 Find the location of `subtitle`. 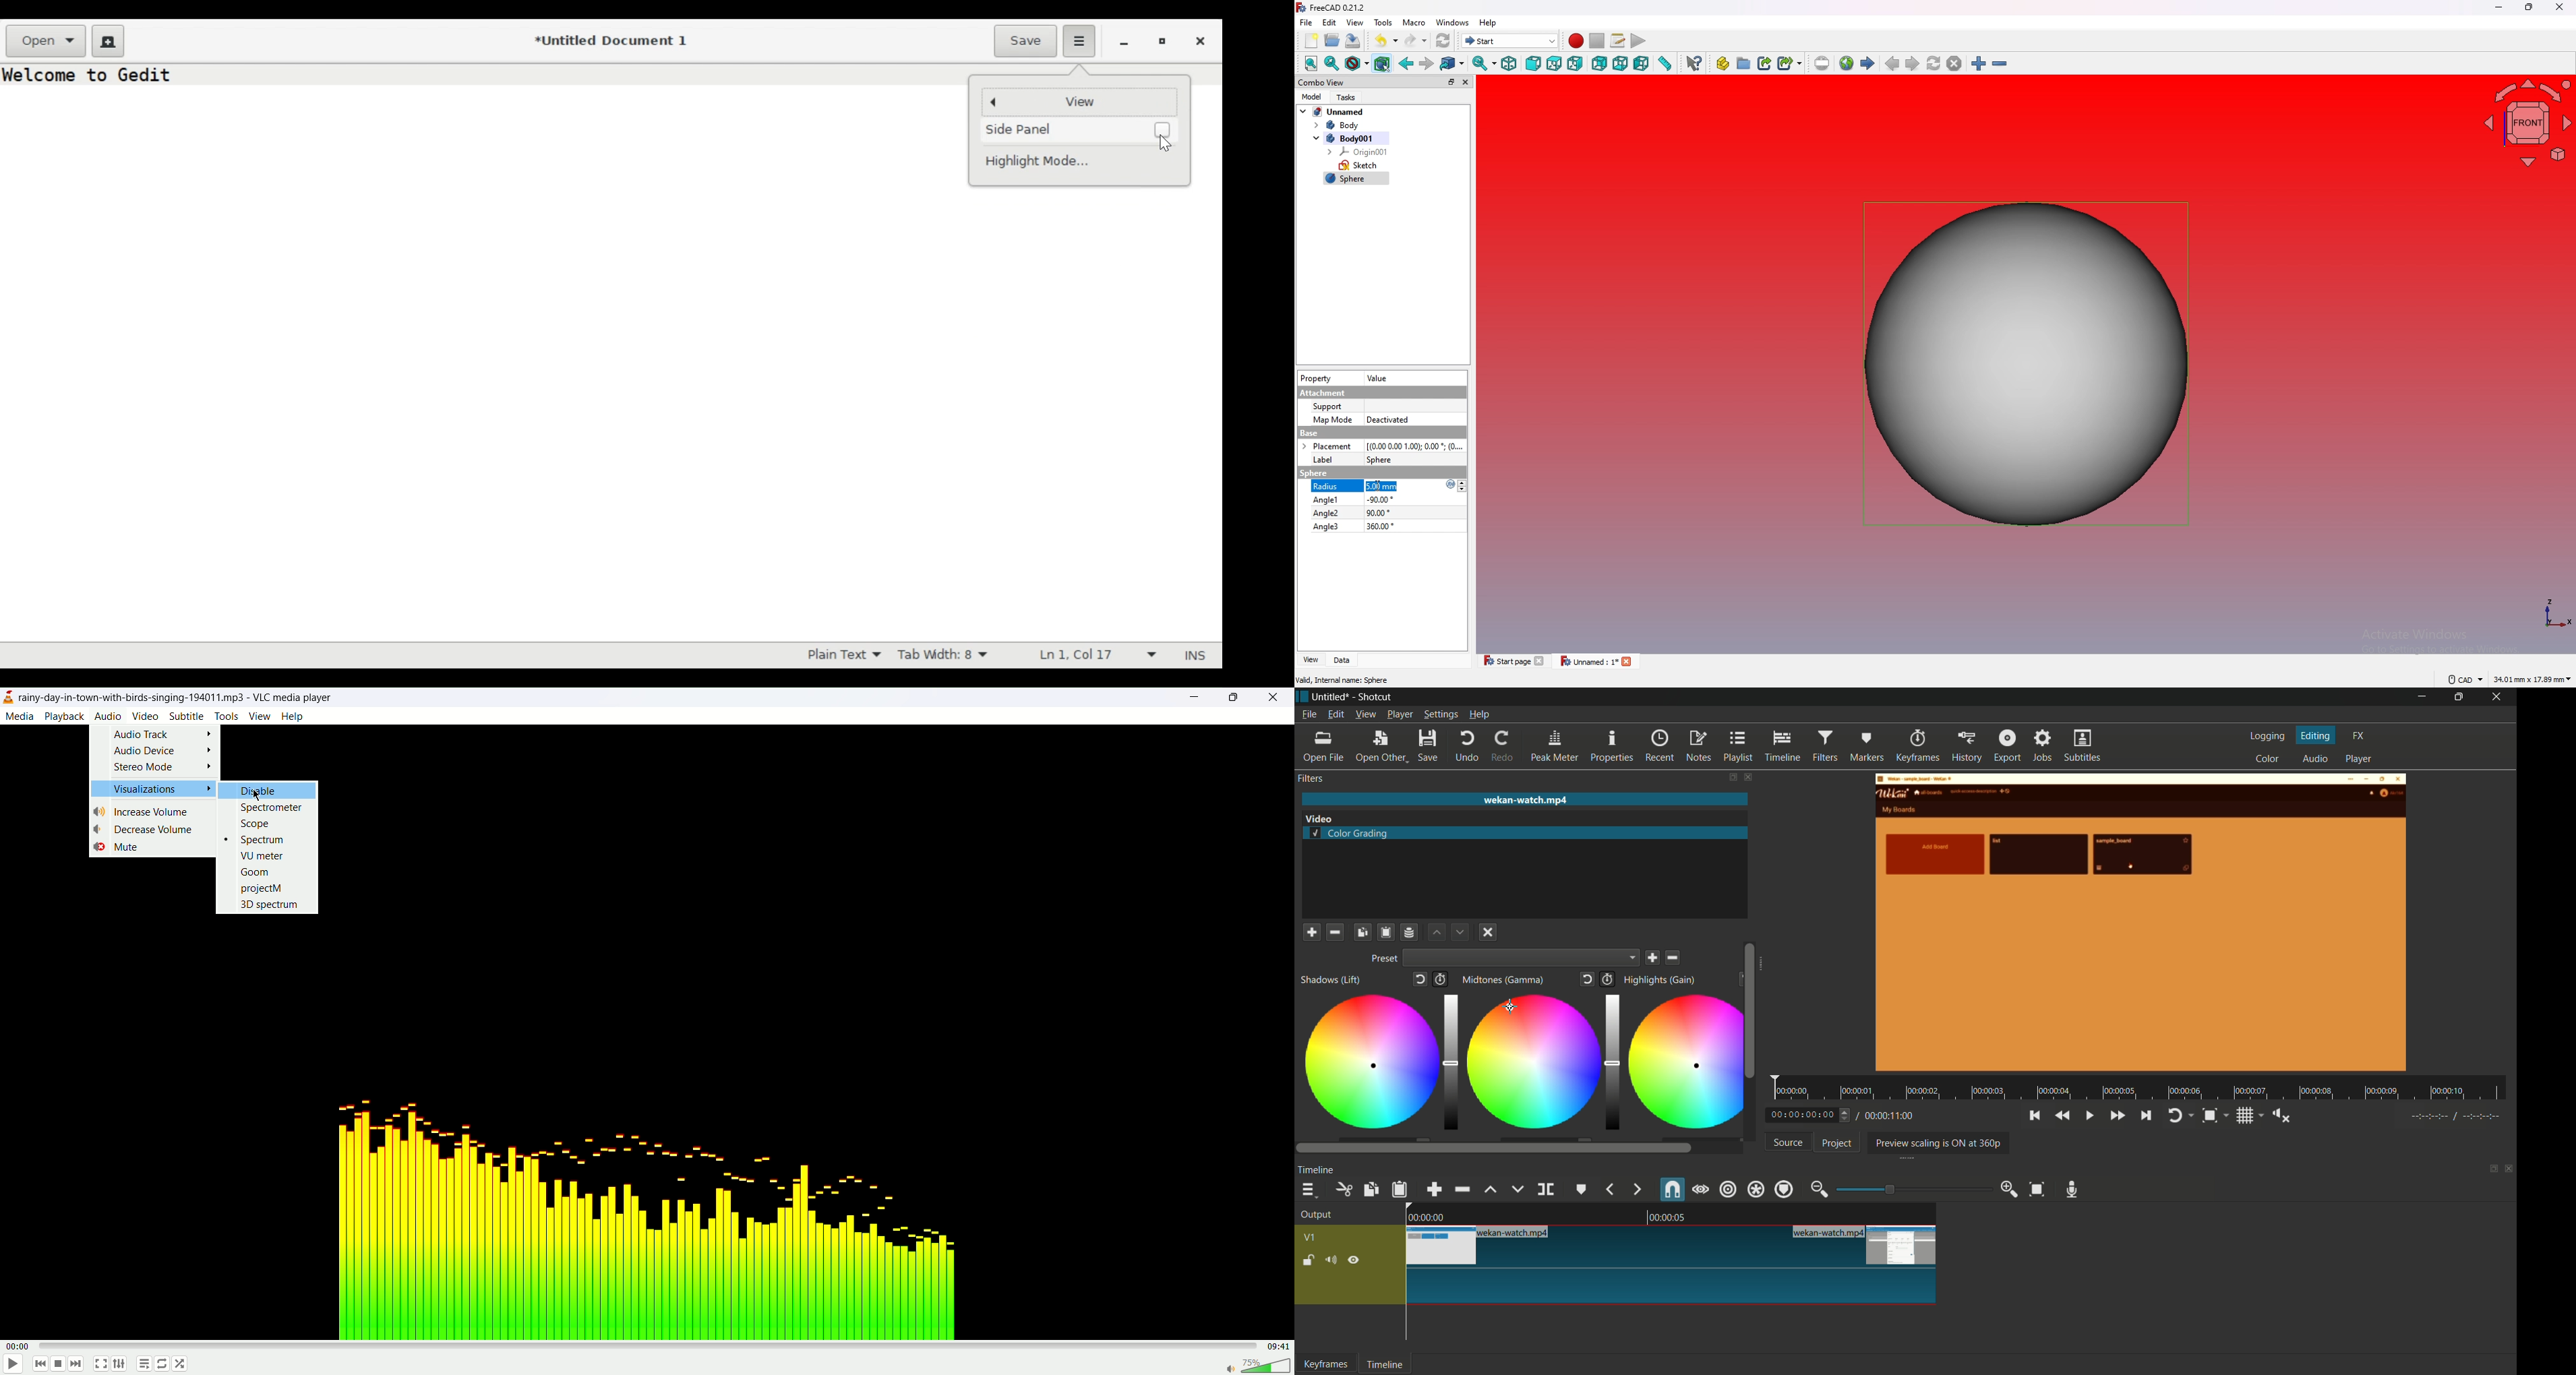

subtitle is located at coordinates (187, 716).